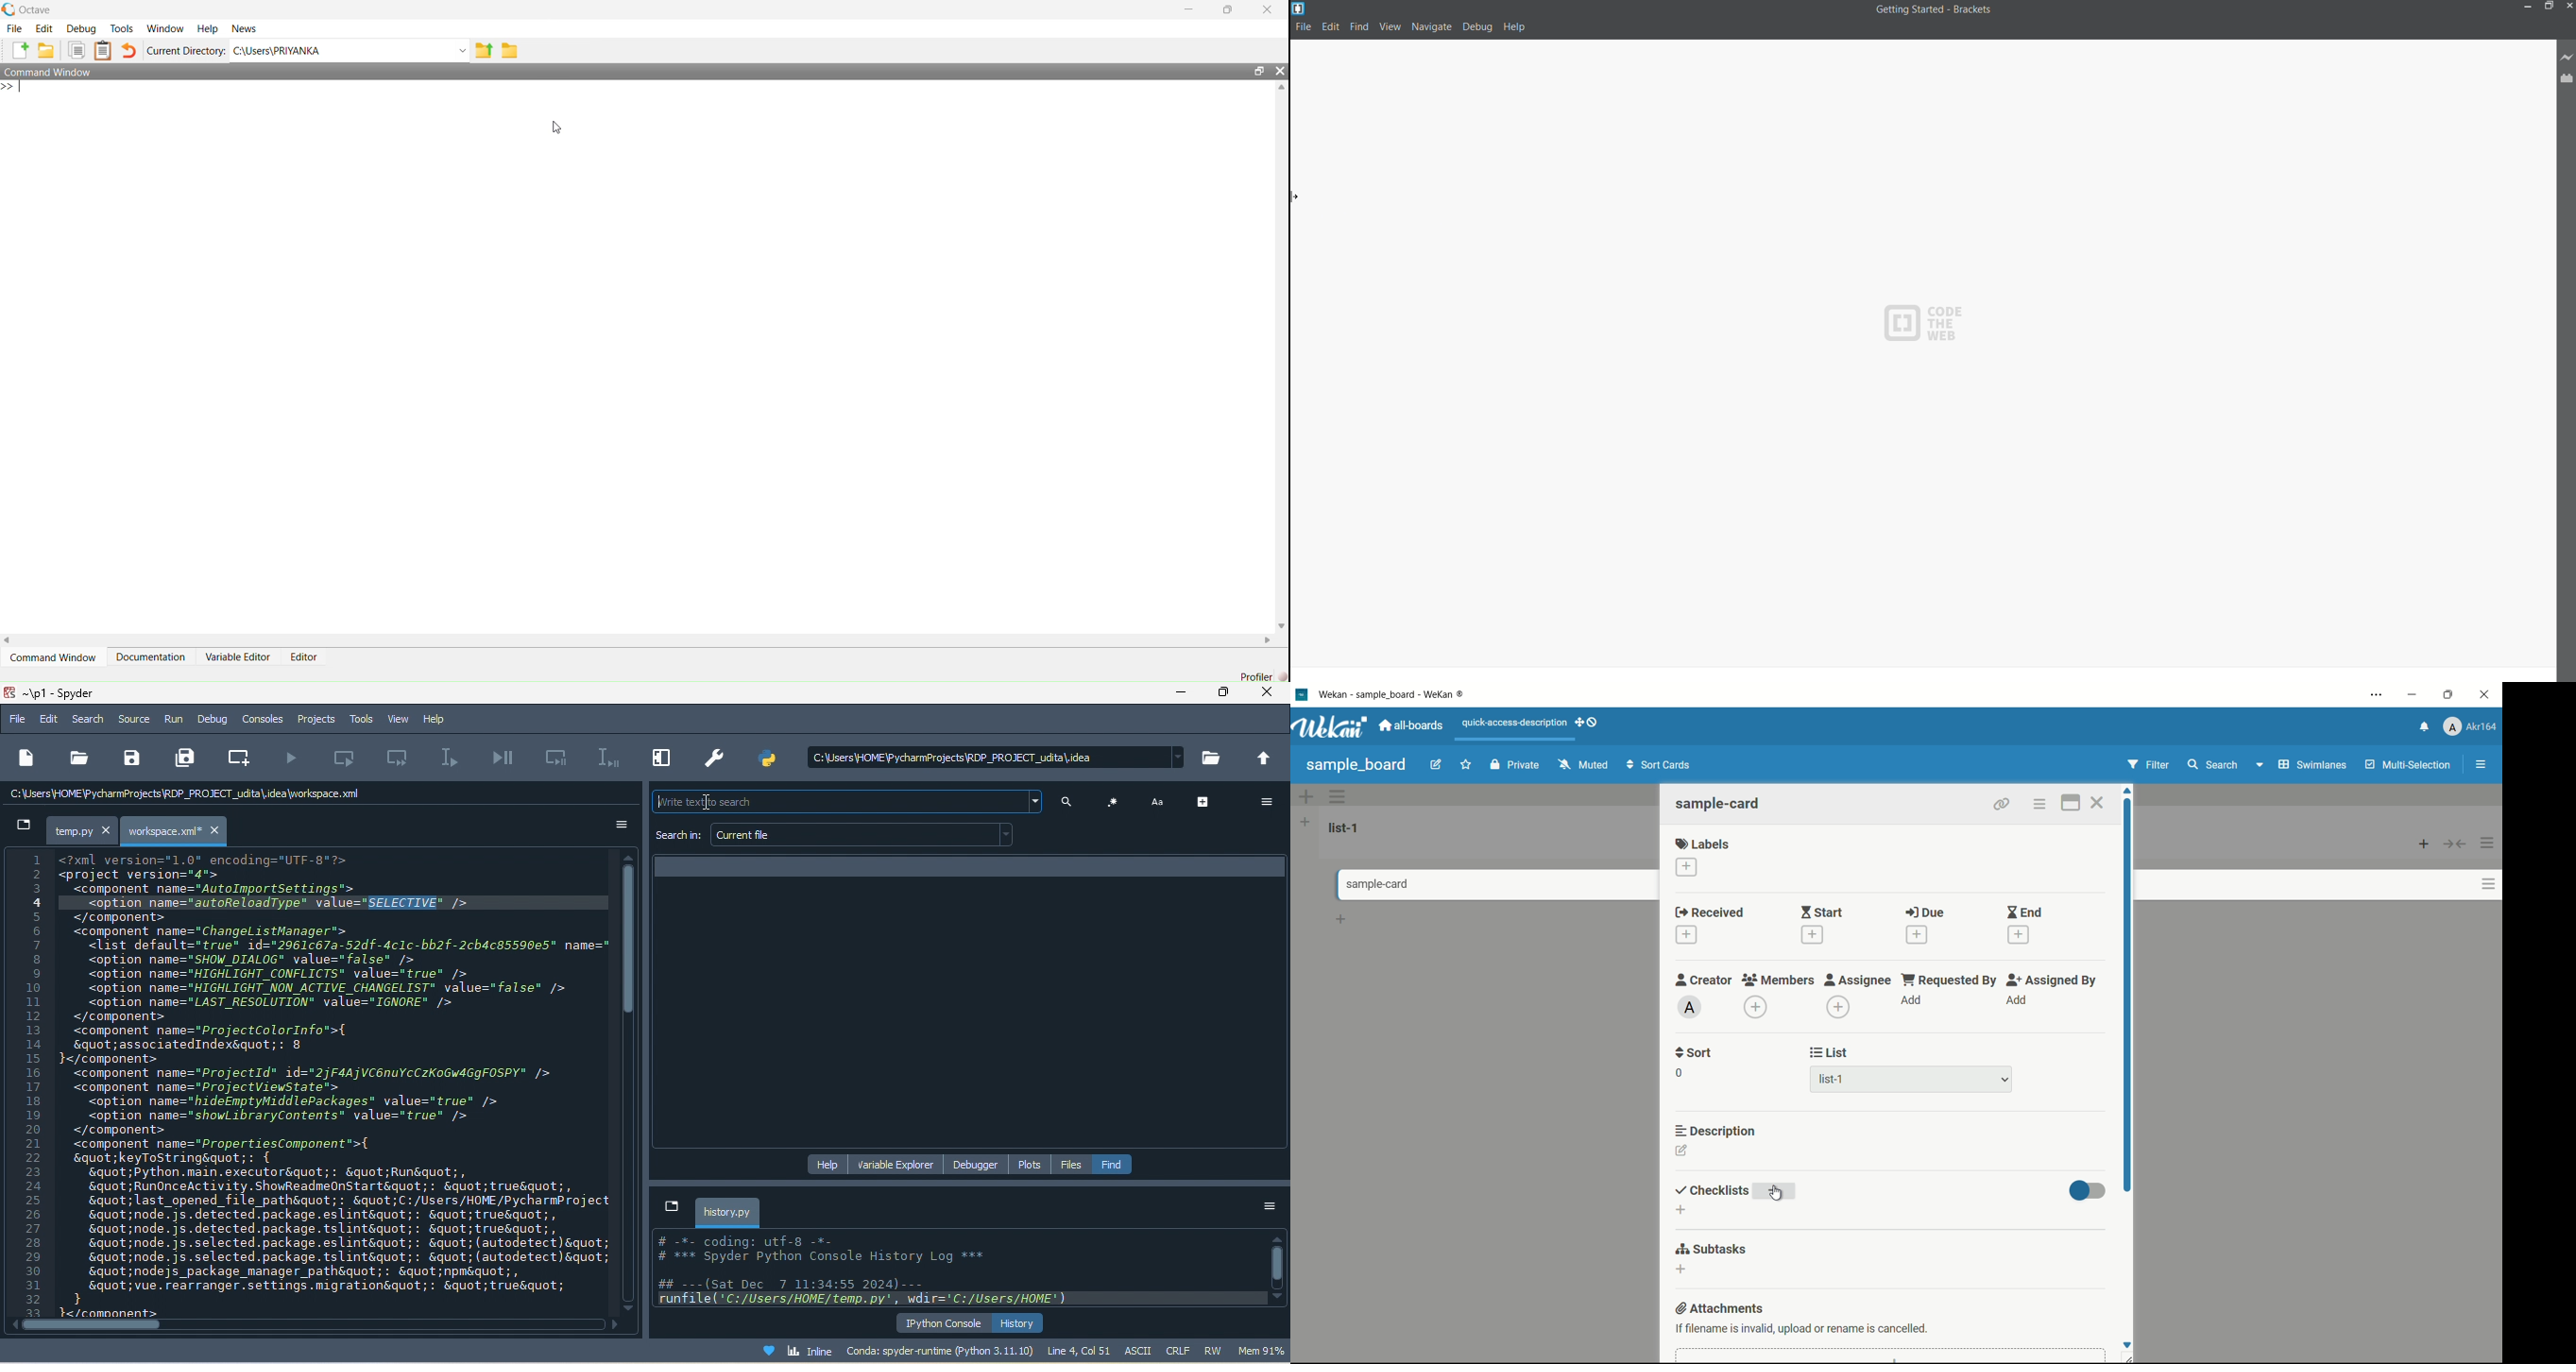 The image size is (2576, 1372). What do you see at coordinates (1912, 1001) in the screenshot?
I see `add` at bounding box center [1912, 1001].